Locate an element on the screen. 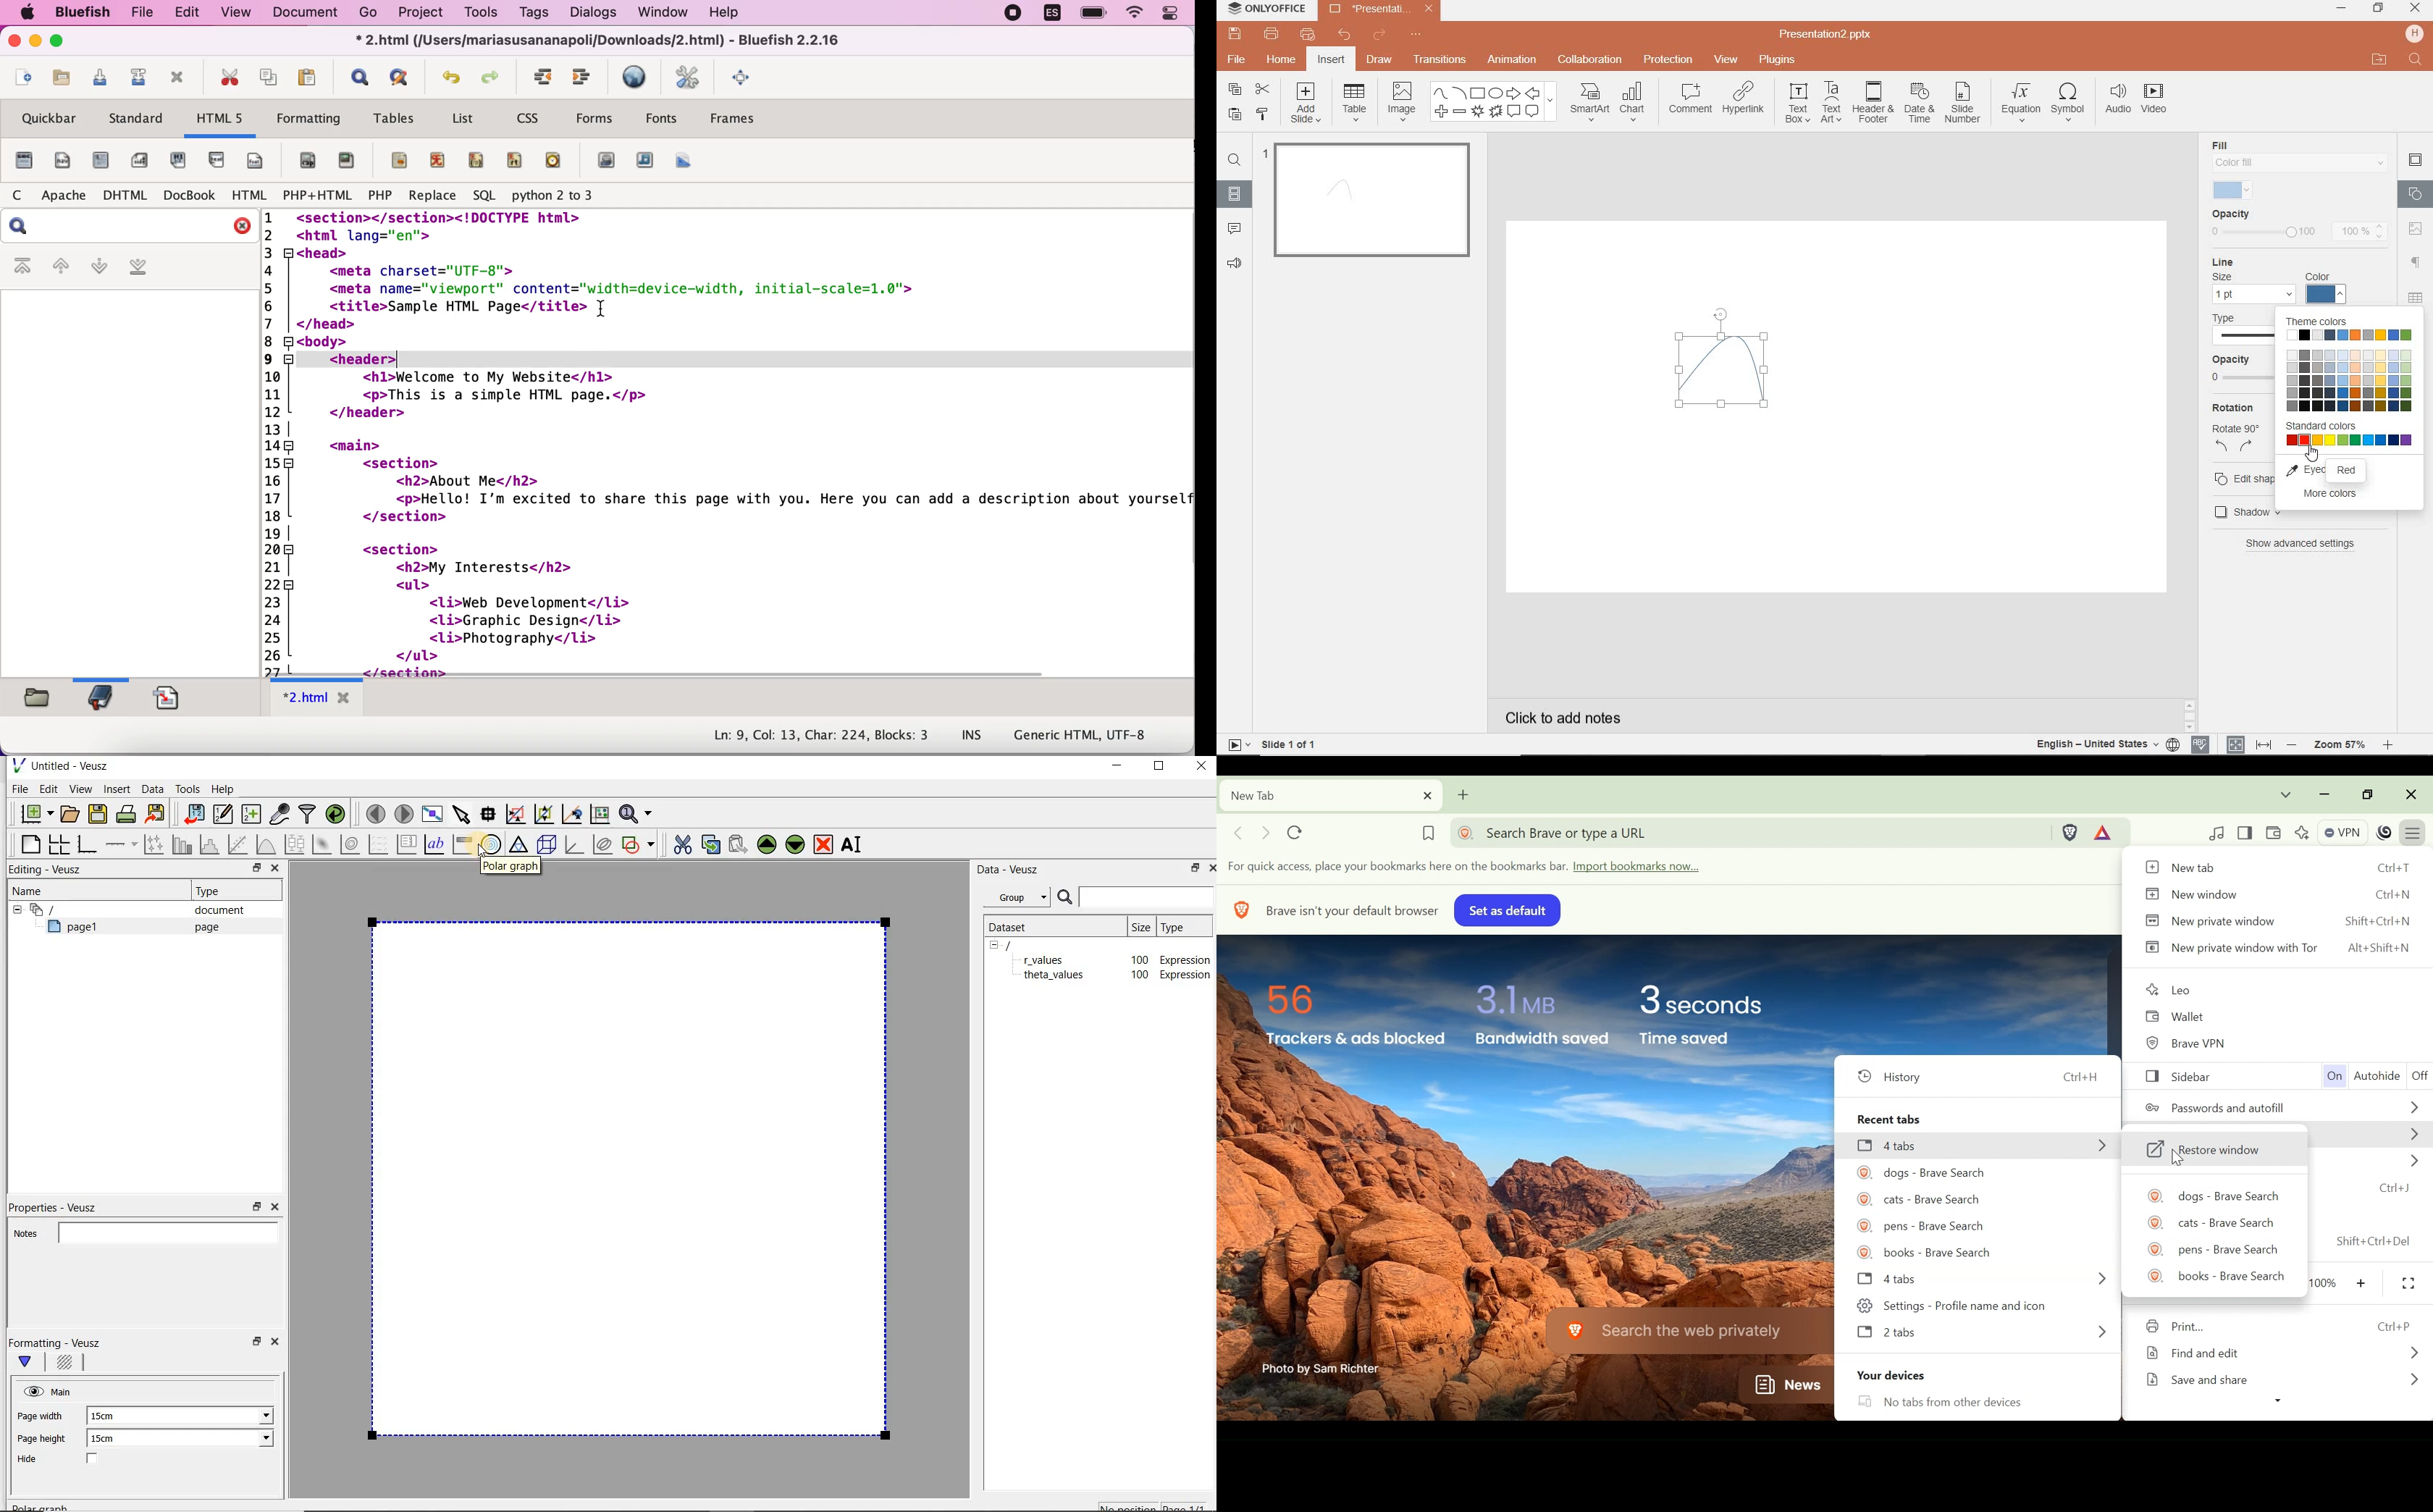 The height and width of the screenshot is (1512, 2436). cursor is located at coordinates (2311, 455).